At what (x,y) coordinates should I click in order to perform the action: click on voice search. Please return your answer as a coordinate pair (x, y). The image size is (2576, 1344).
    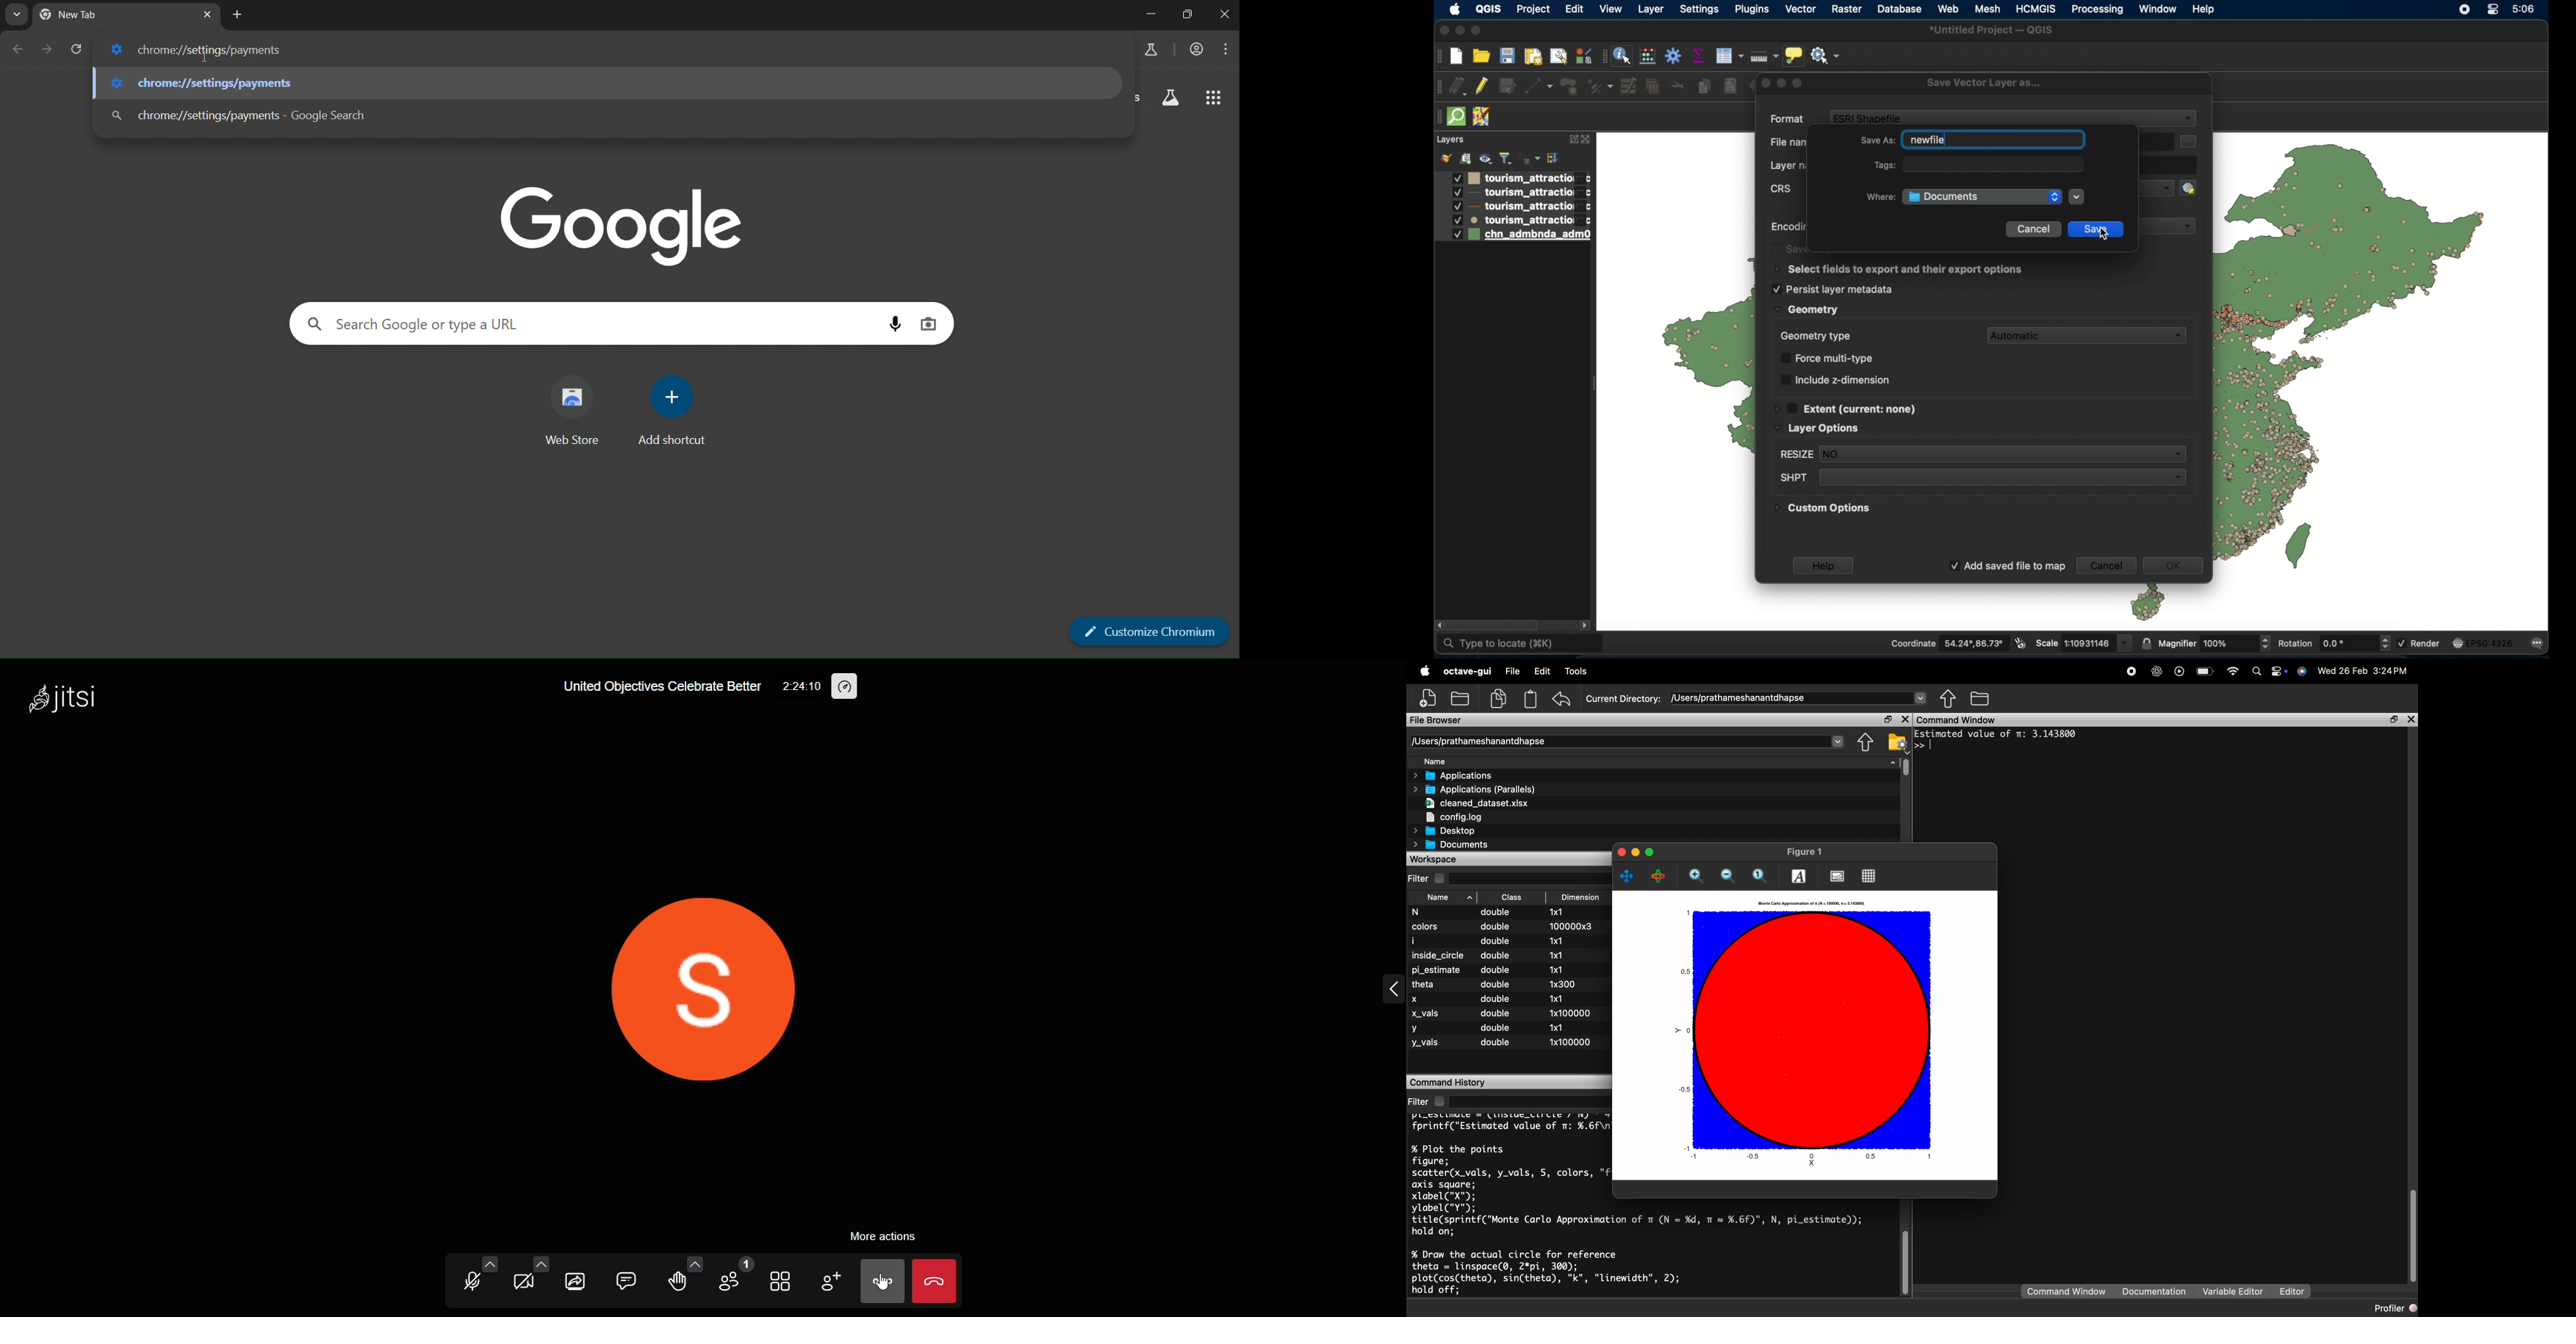
    Looking at the image, I should click on (897, 323).